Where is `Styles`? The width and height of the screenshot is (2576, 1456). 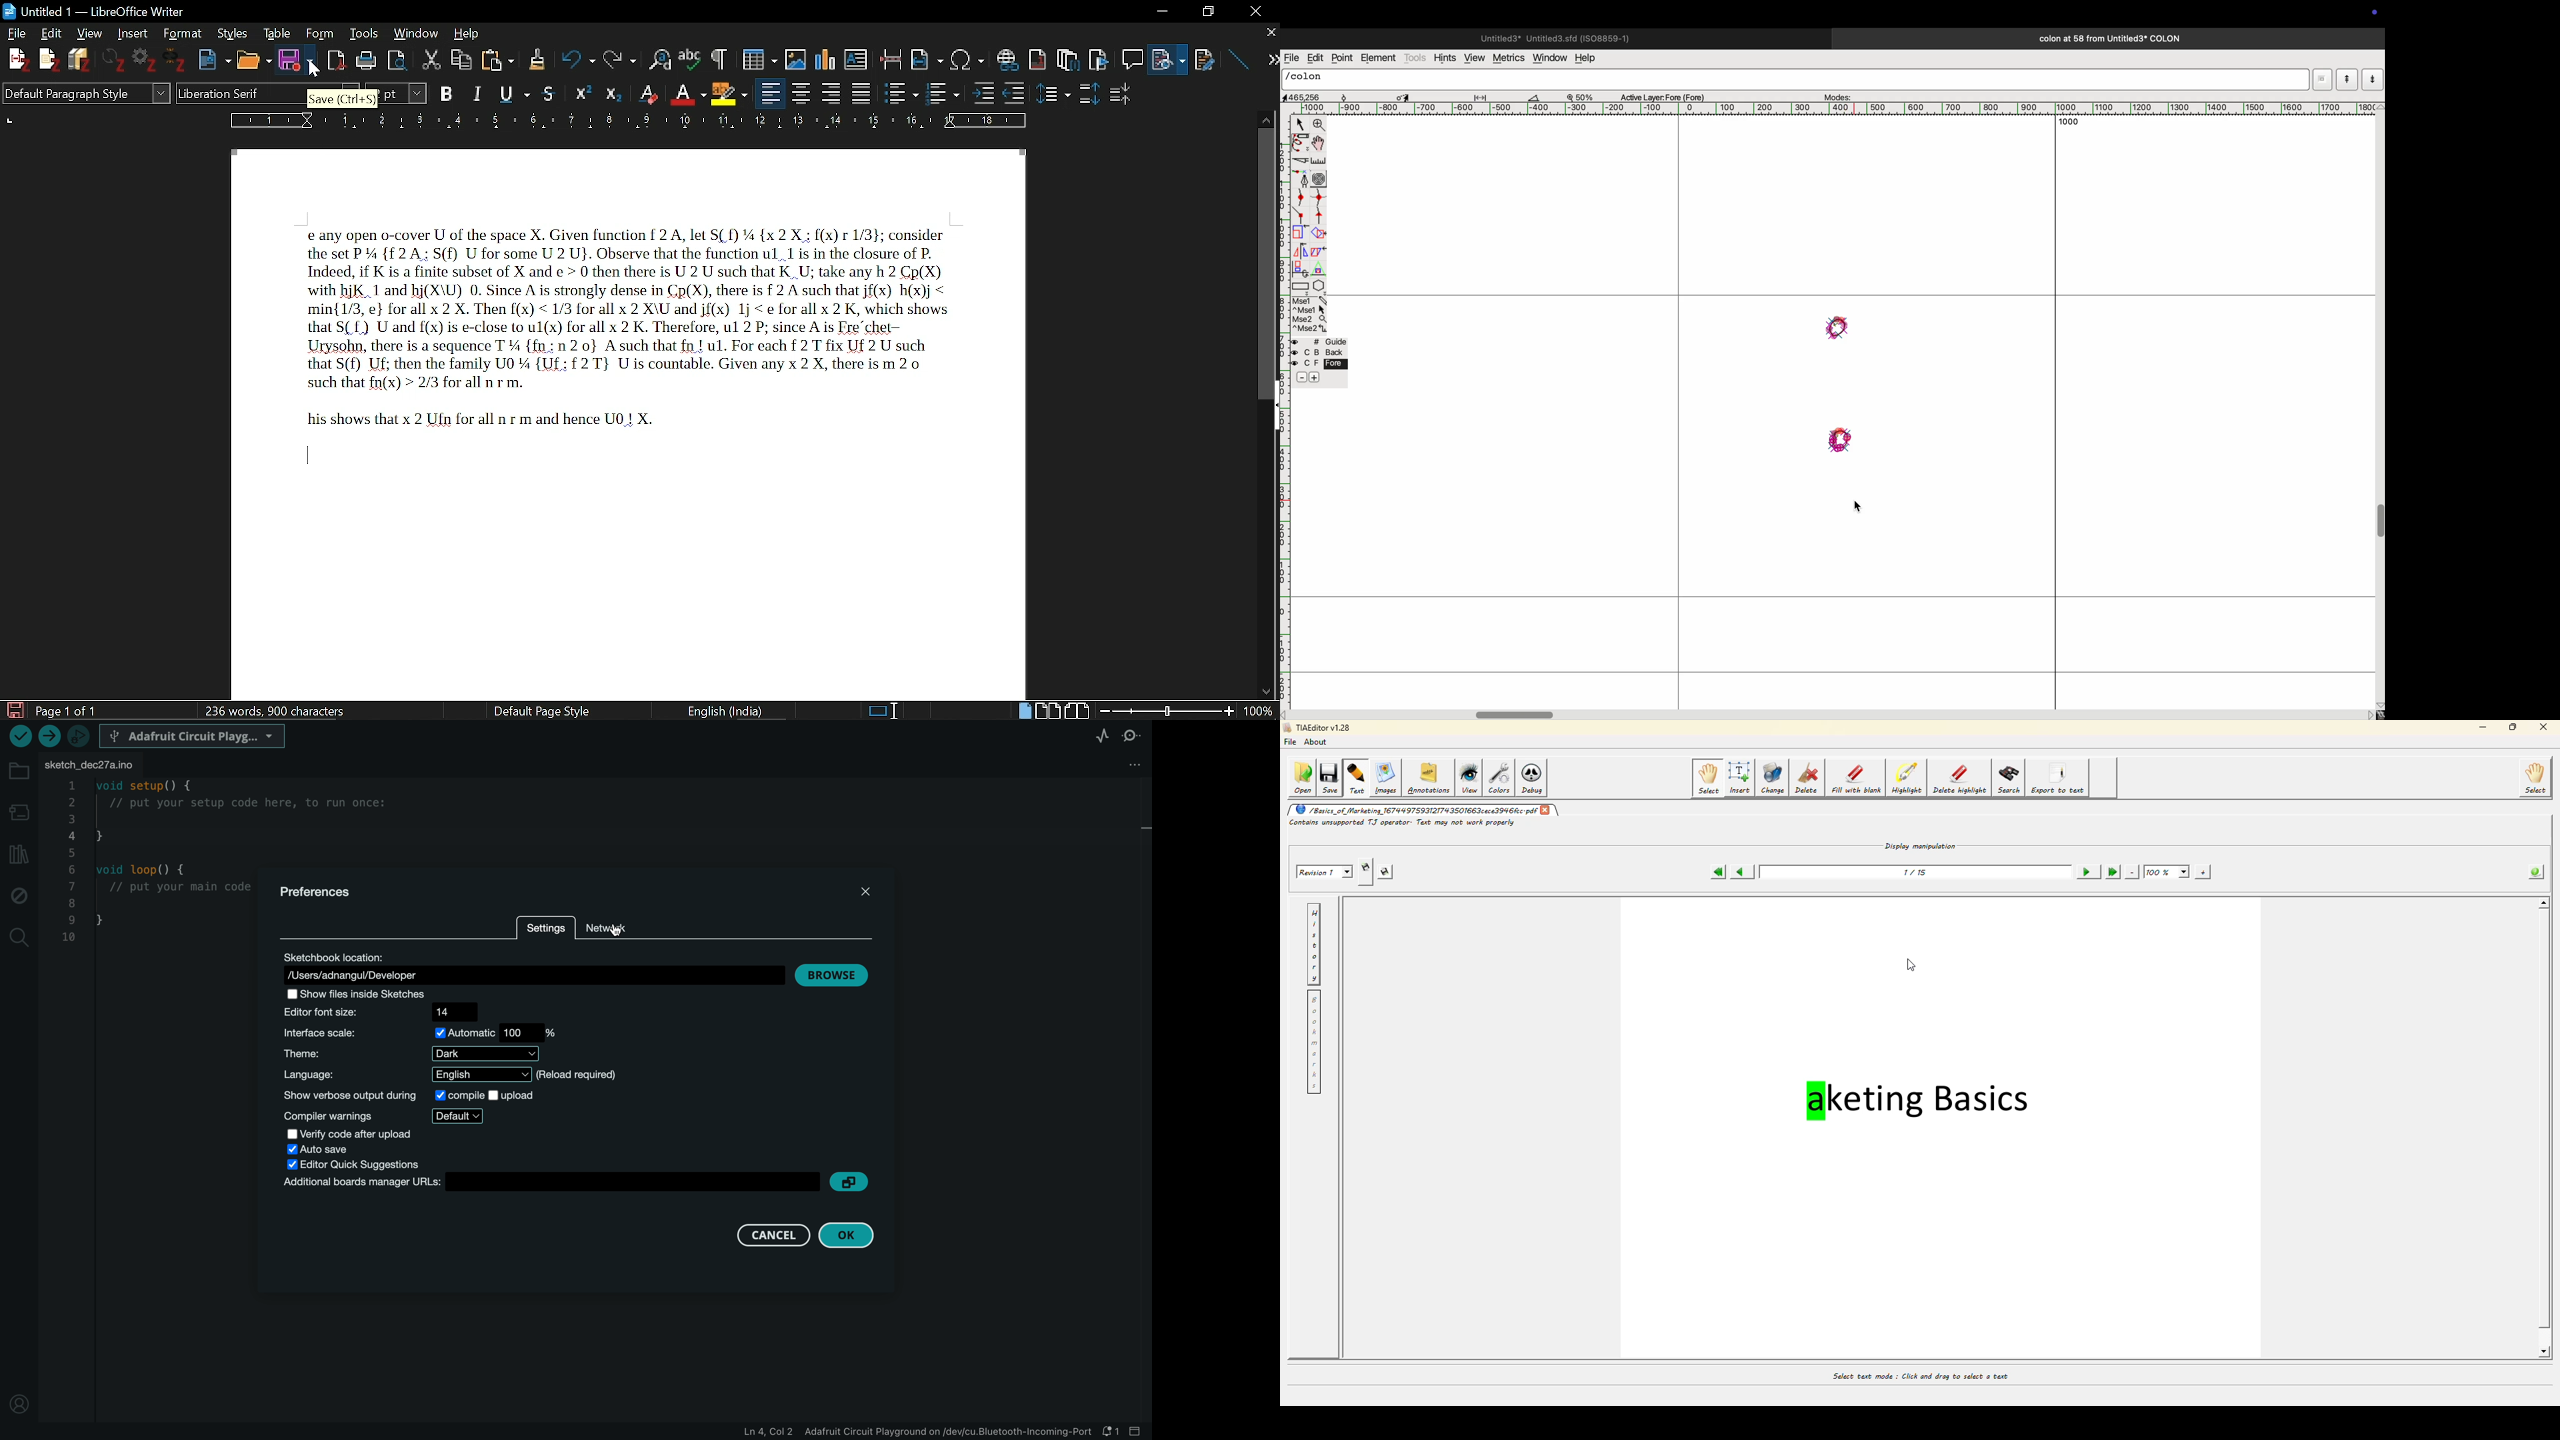
Styles is located at coordinates (231, 34).